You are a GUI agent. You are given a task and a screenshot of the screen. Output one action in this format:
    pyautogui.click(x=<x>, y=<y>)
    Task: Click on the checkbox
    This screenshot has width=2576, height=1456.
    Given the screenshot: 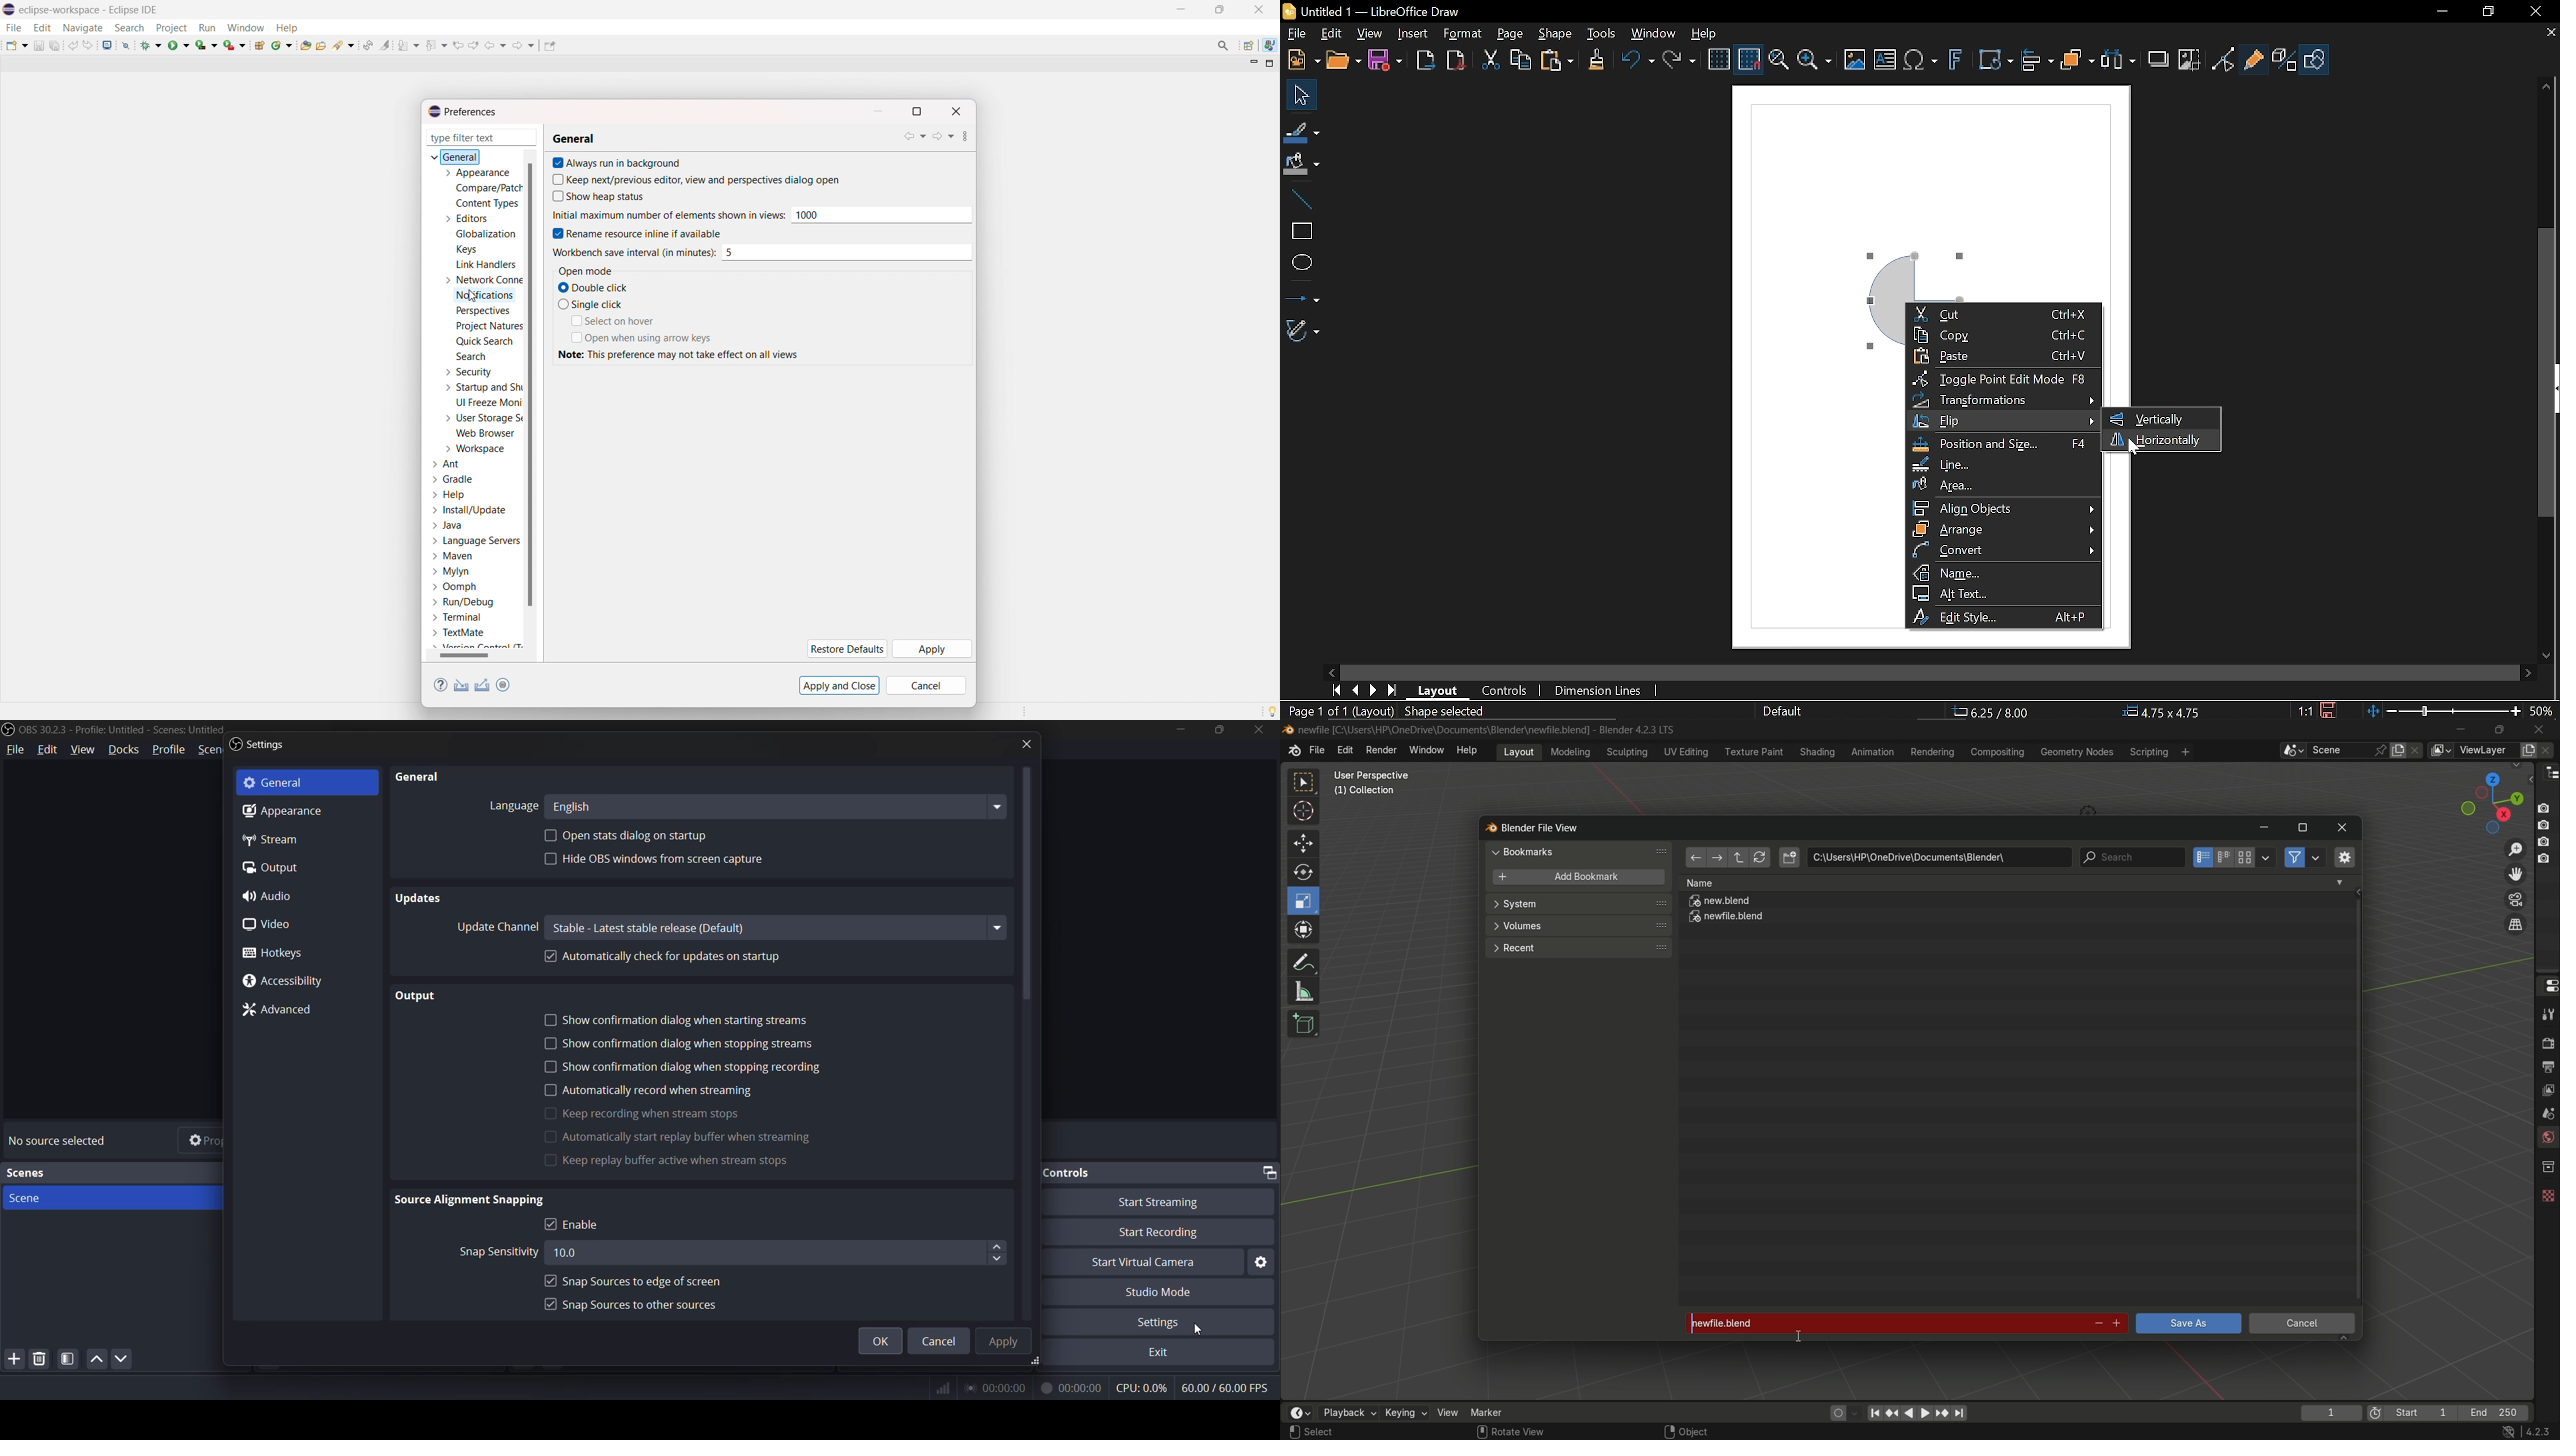 What is the action you would take?
    pyautogui.click(x=548, y=1137)
    